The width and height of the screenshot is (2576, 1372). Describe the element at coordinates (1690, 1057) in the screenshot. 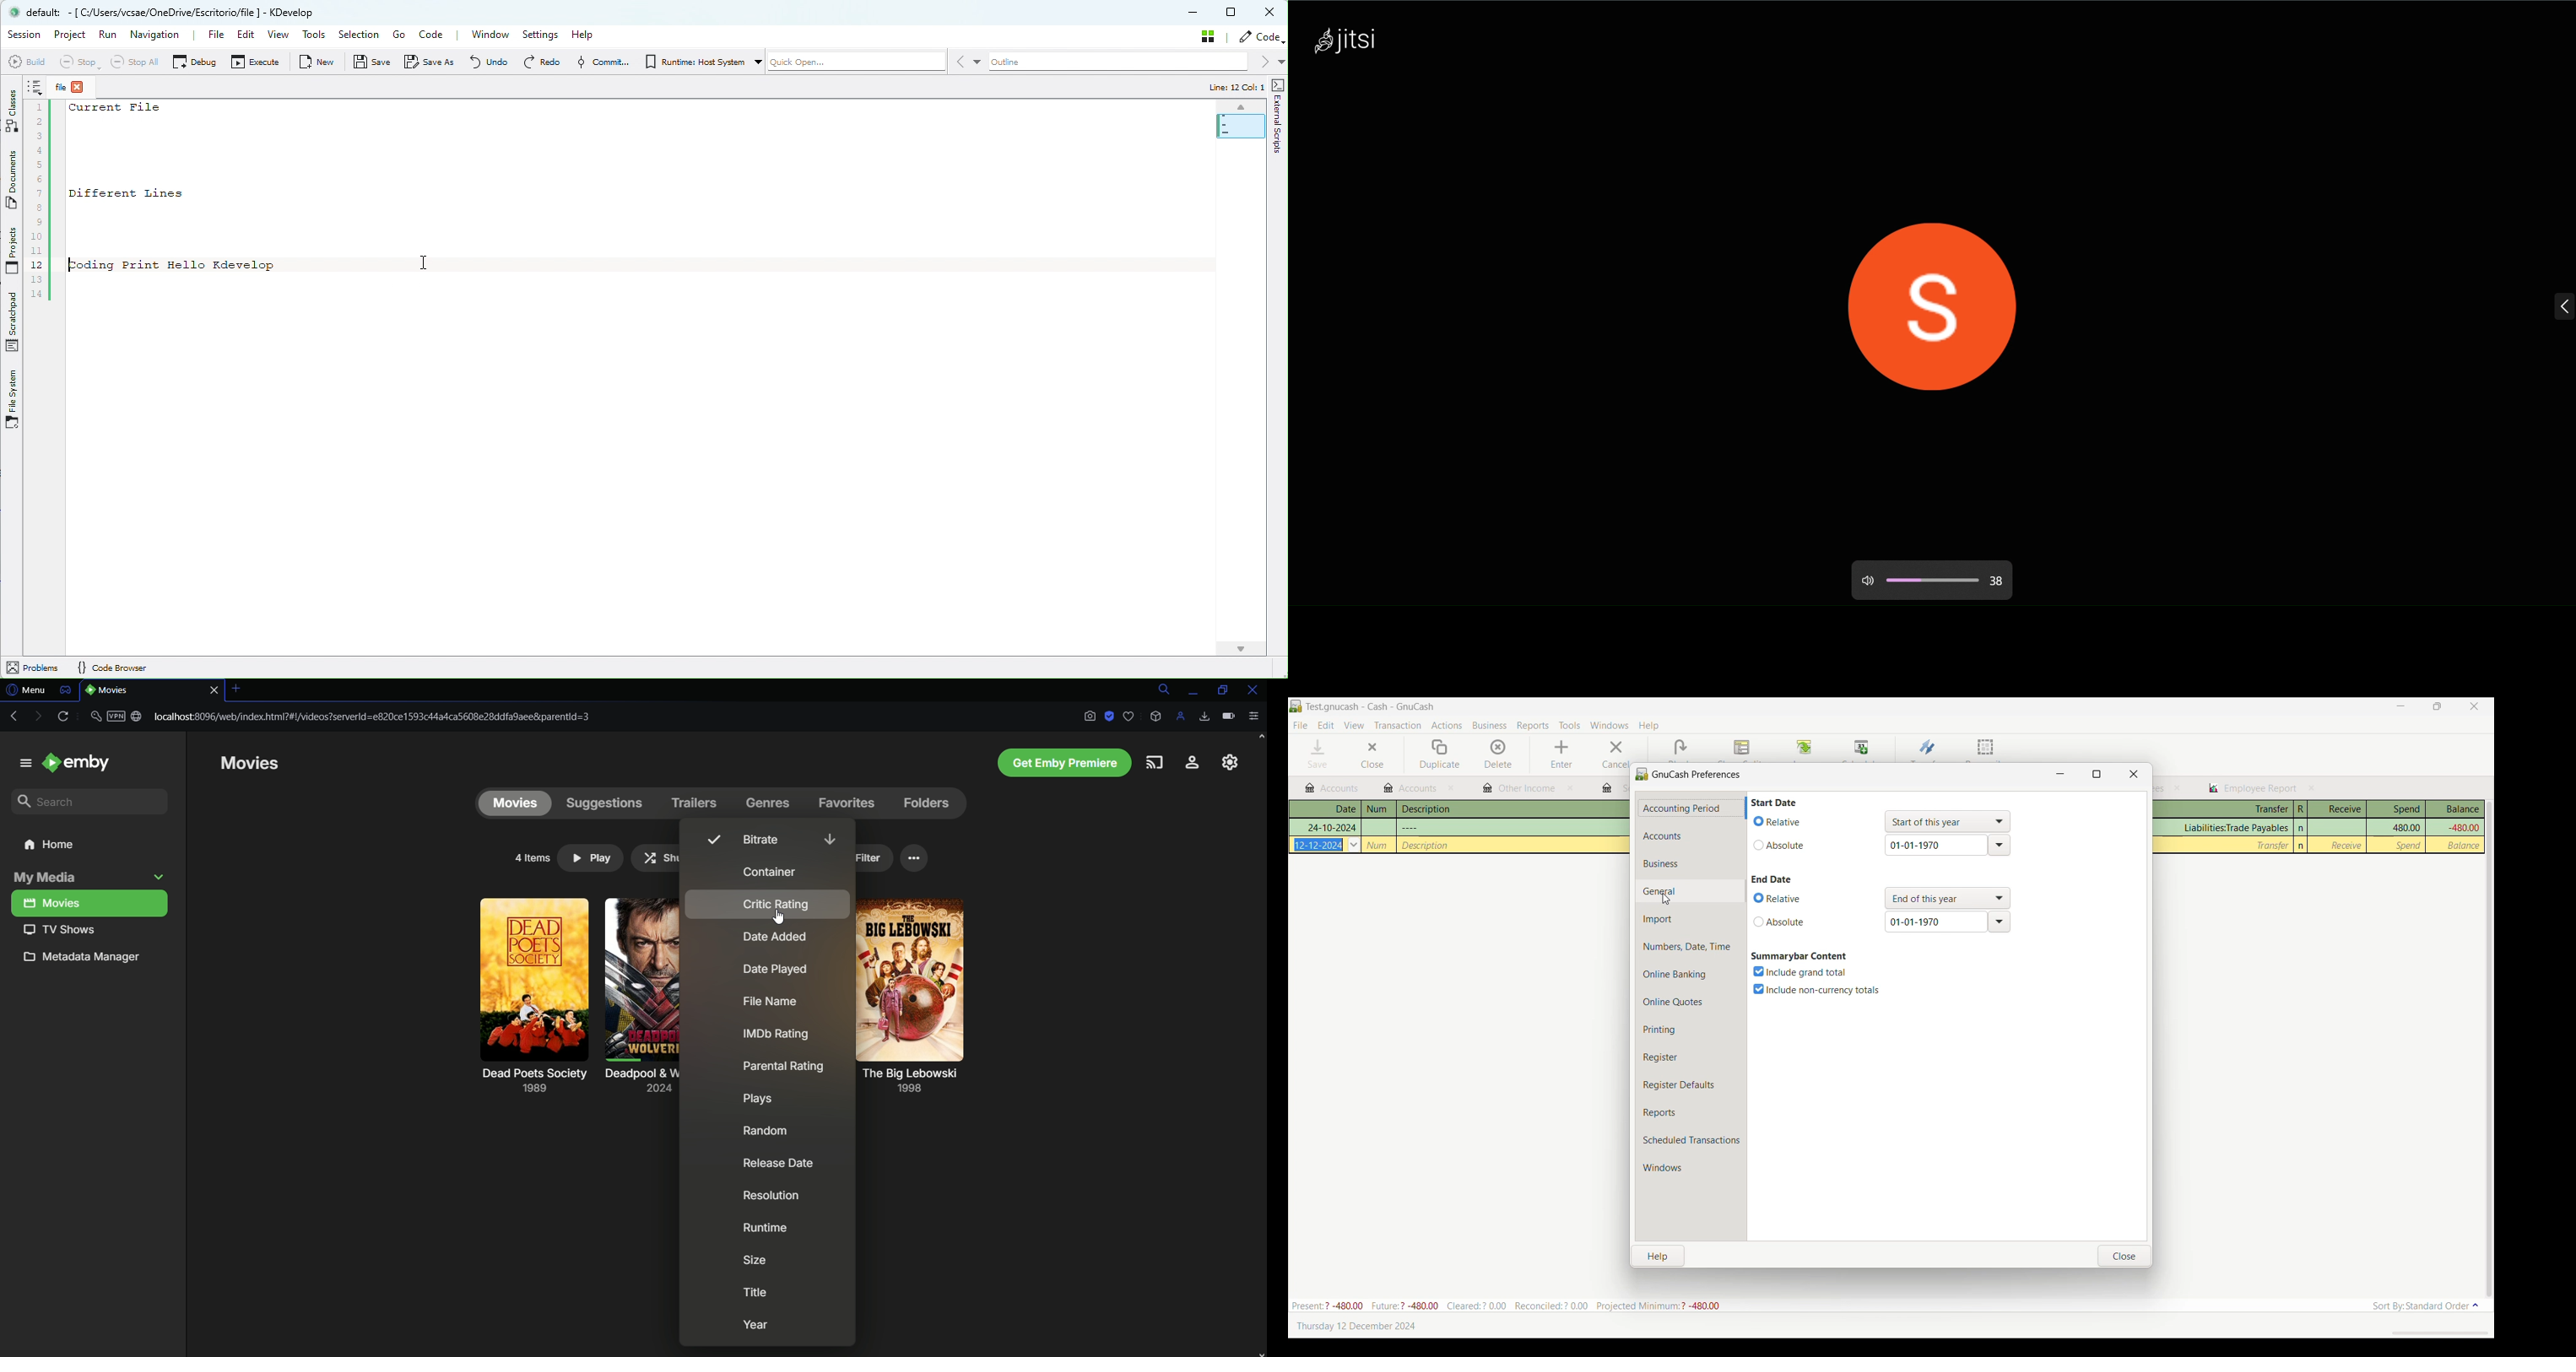

I see `Register` at that location.